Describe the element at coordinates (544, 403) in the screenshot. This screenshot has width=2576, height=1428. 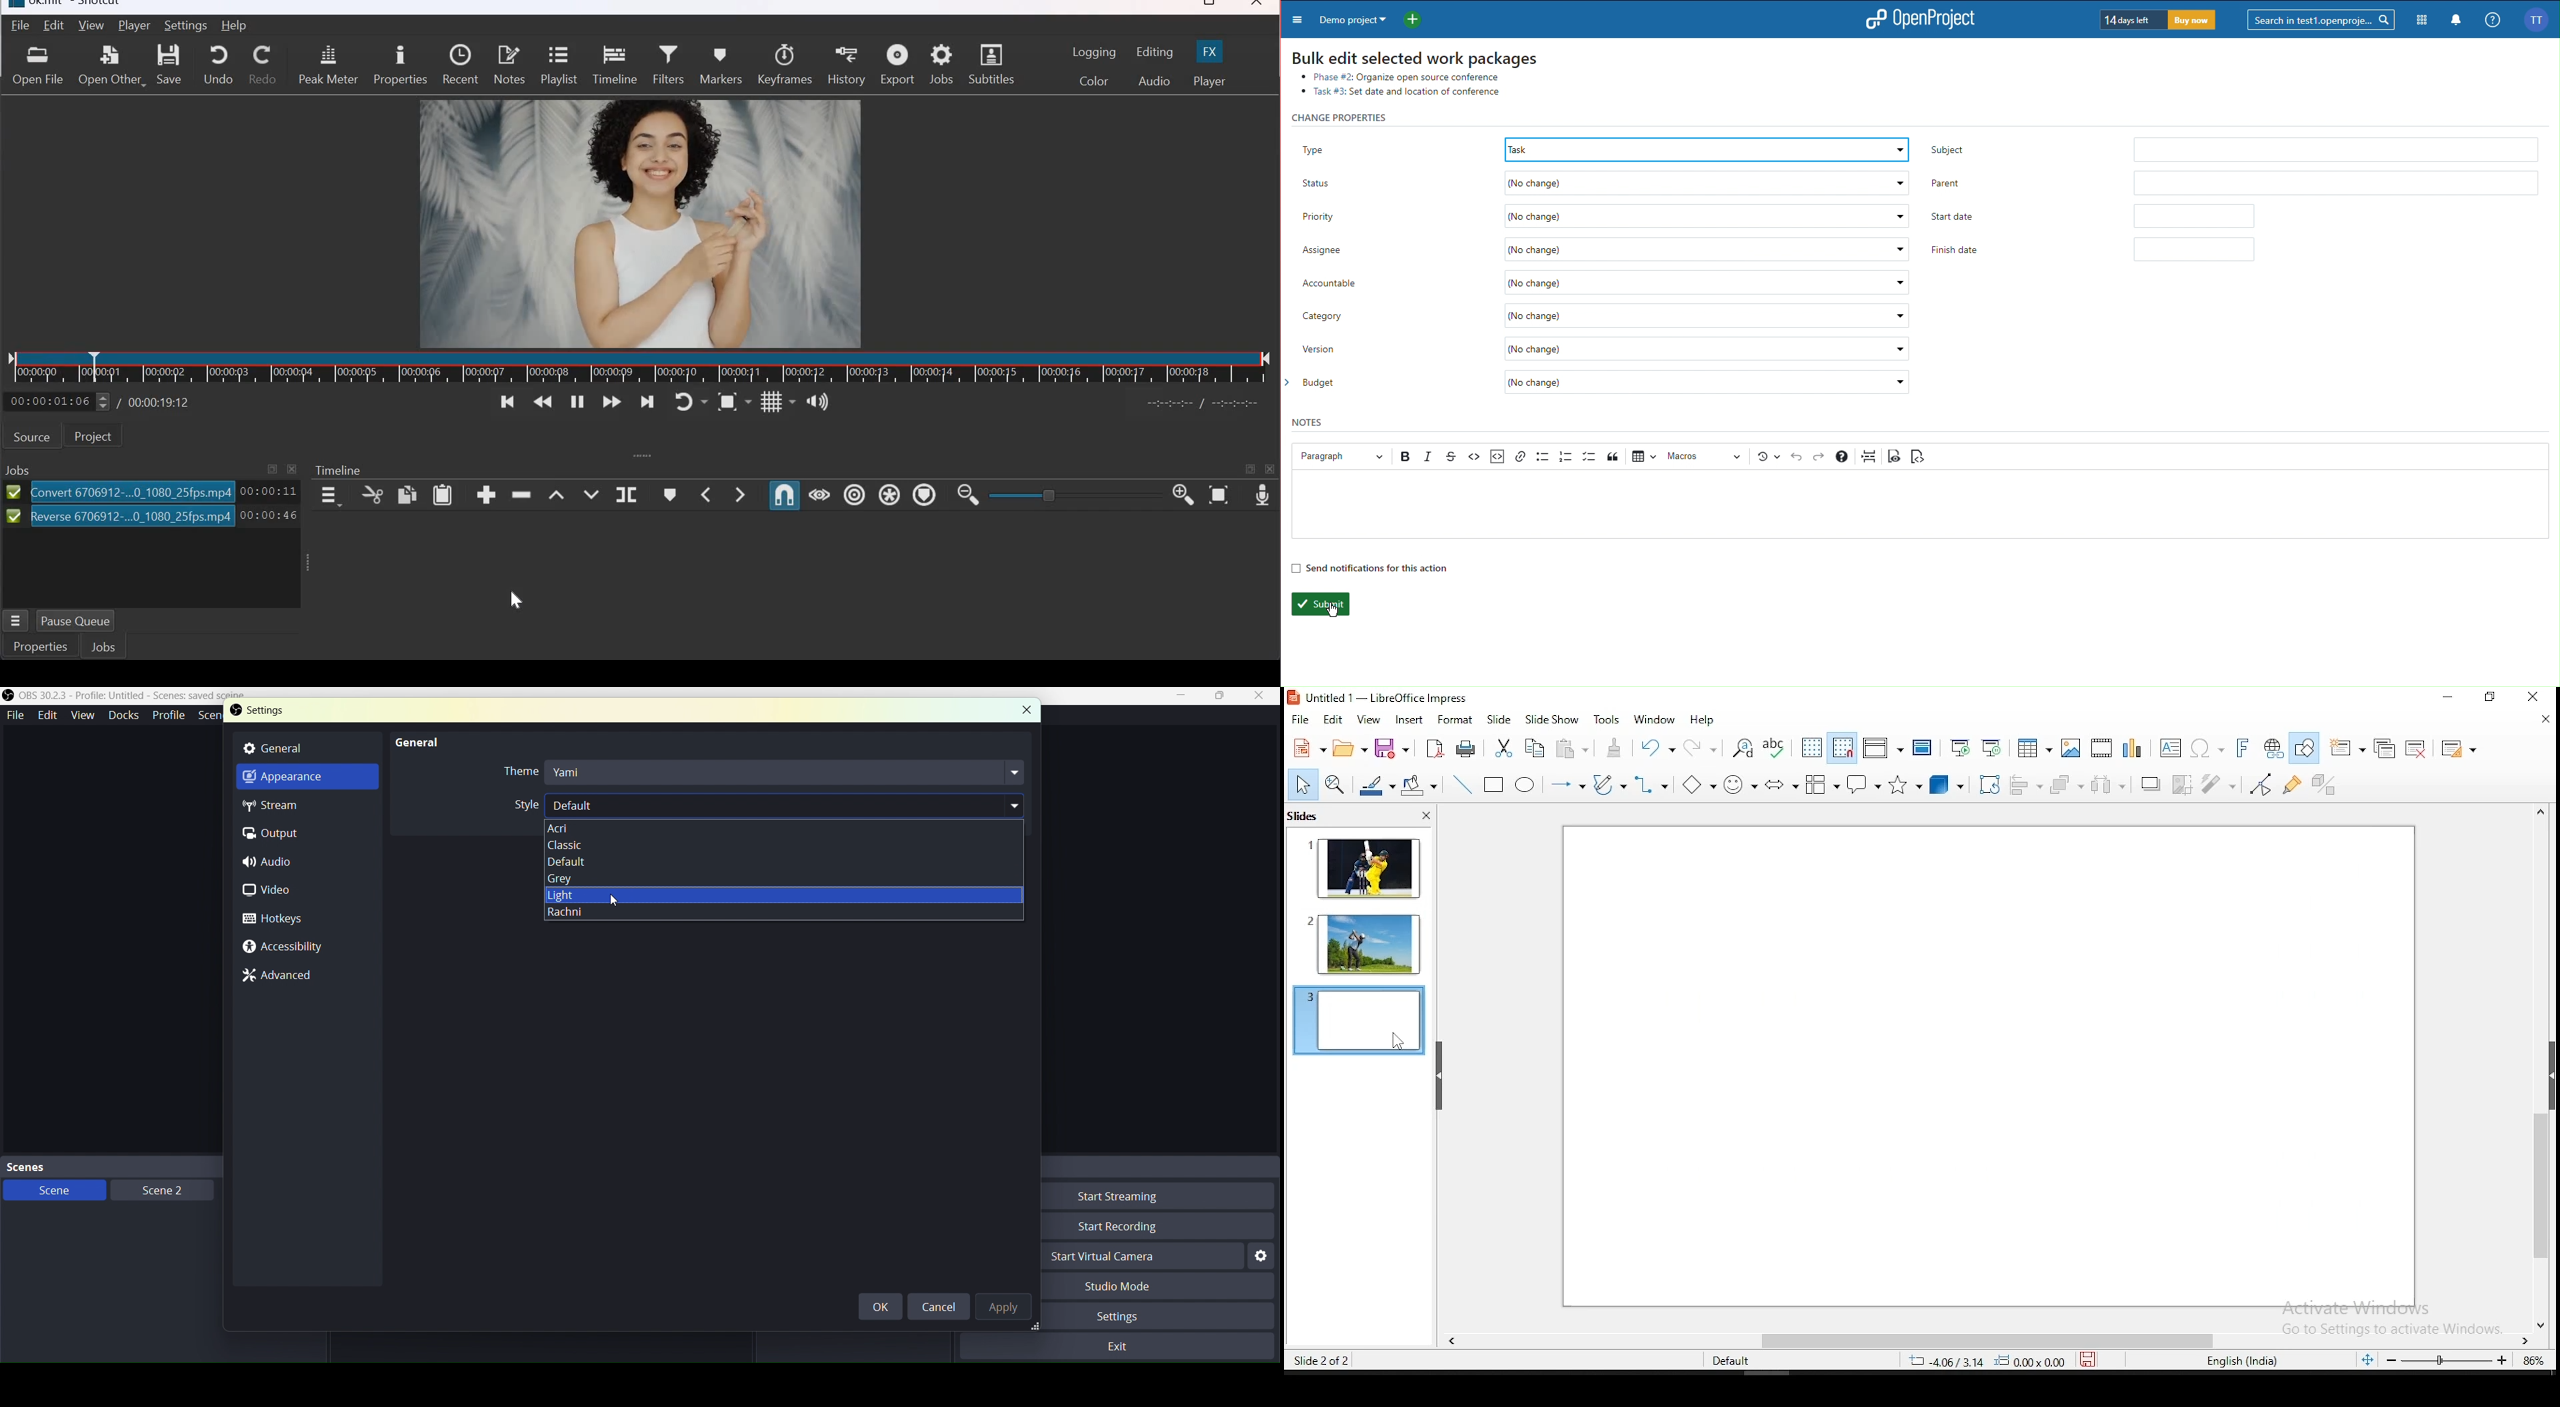
I see `Play quickly backwards` at that location.